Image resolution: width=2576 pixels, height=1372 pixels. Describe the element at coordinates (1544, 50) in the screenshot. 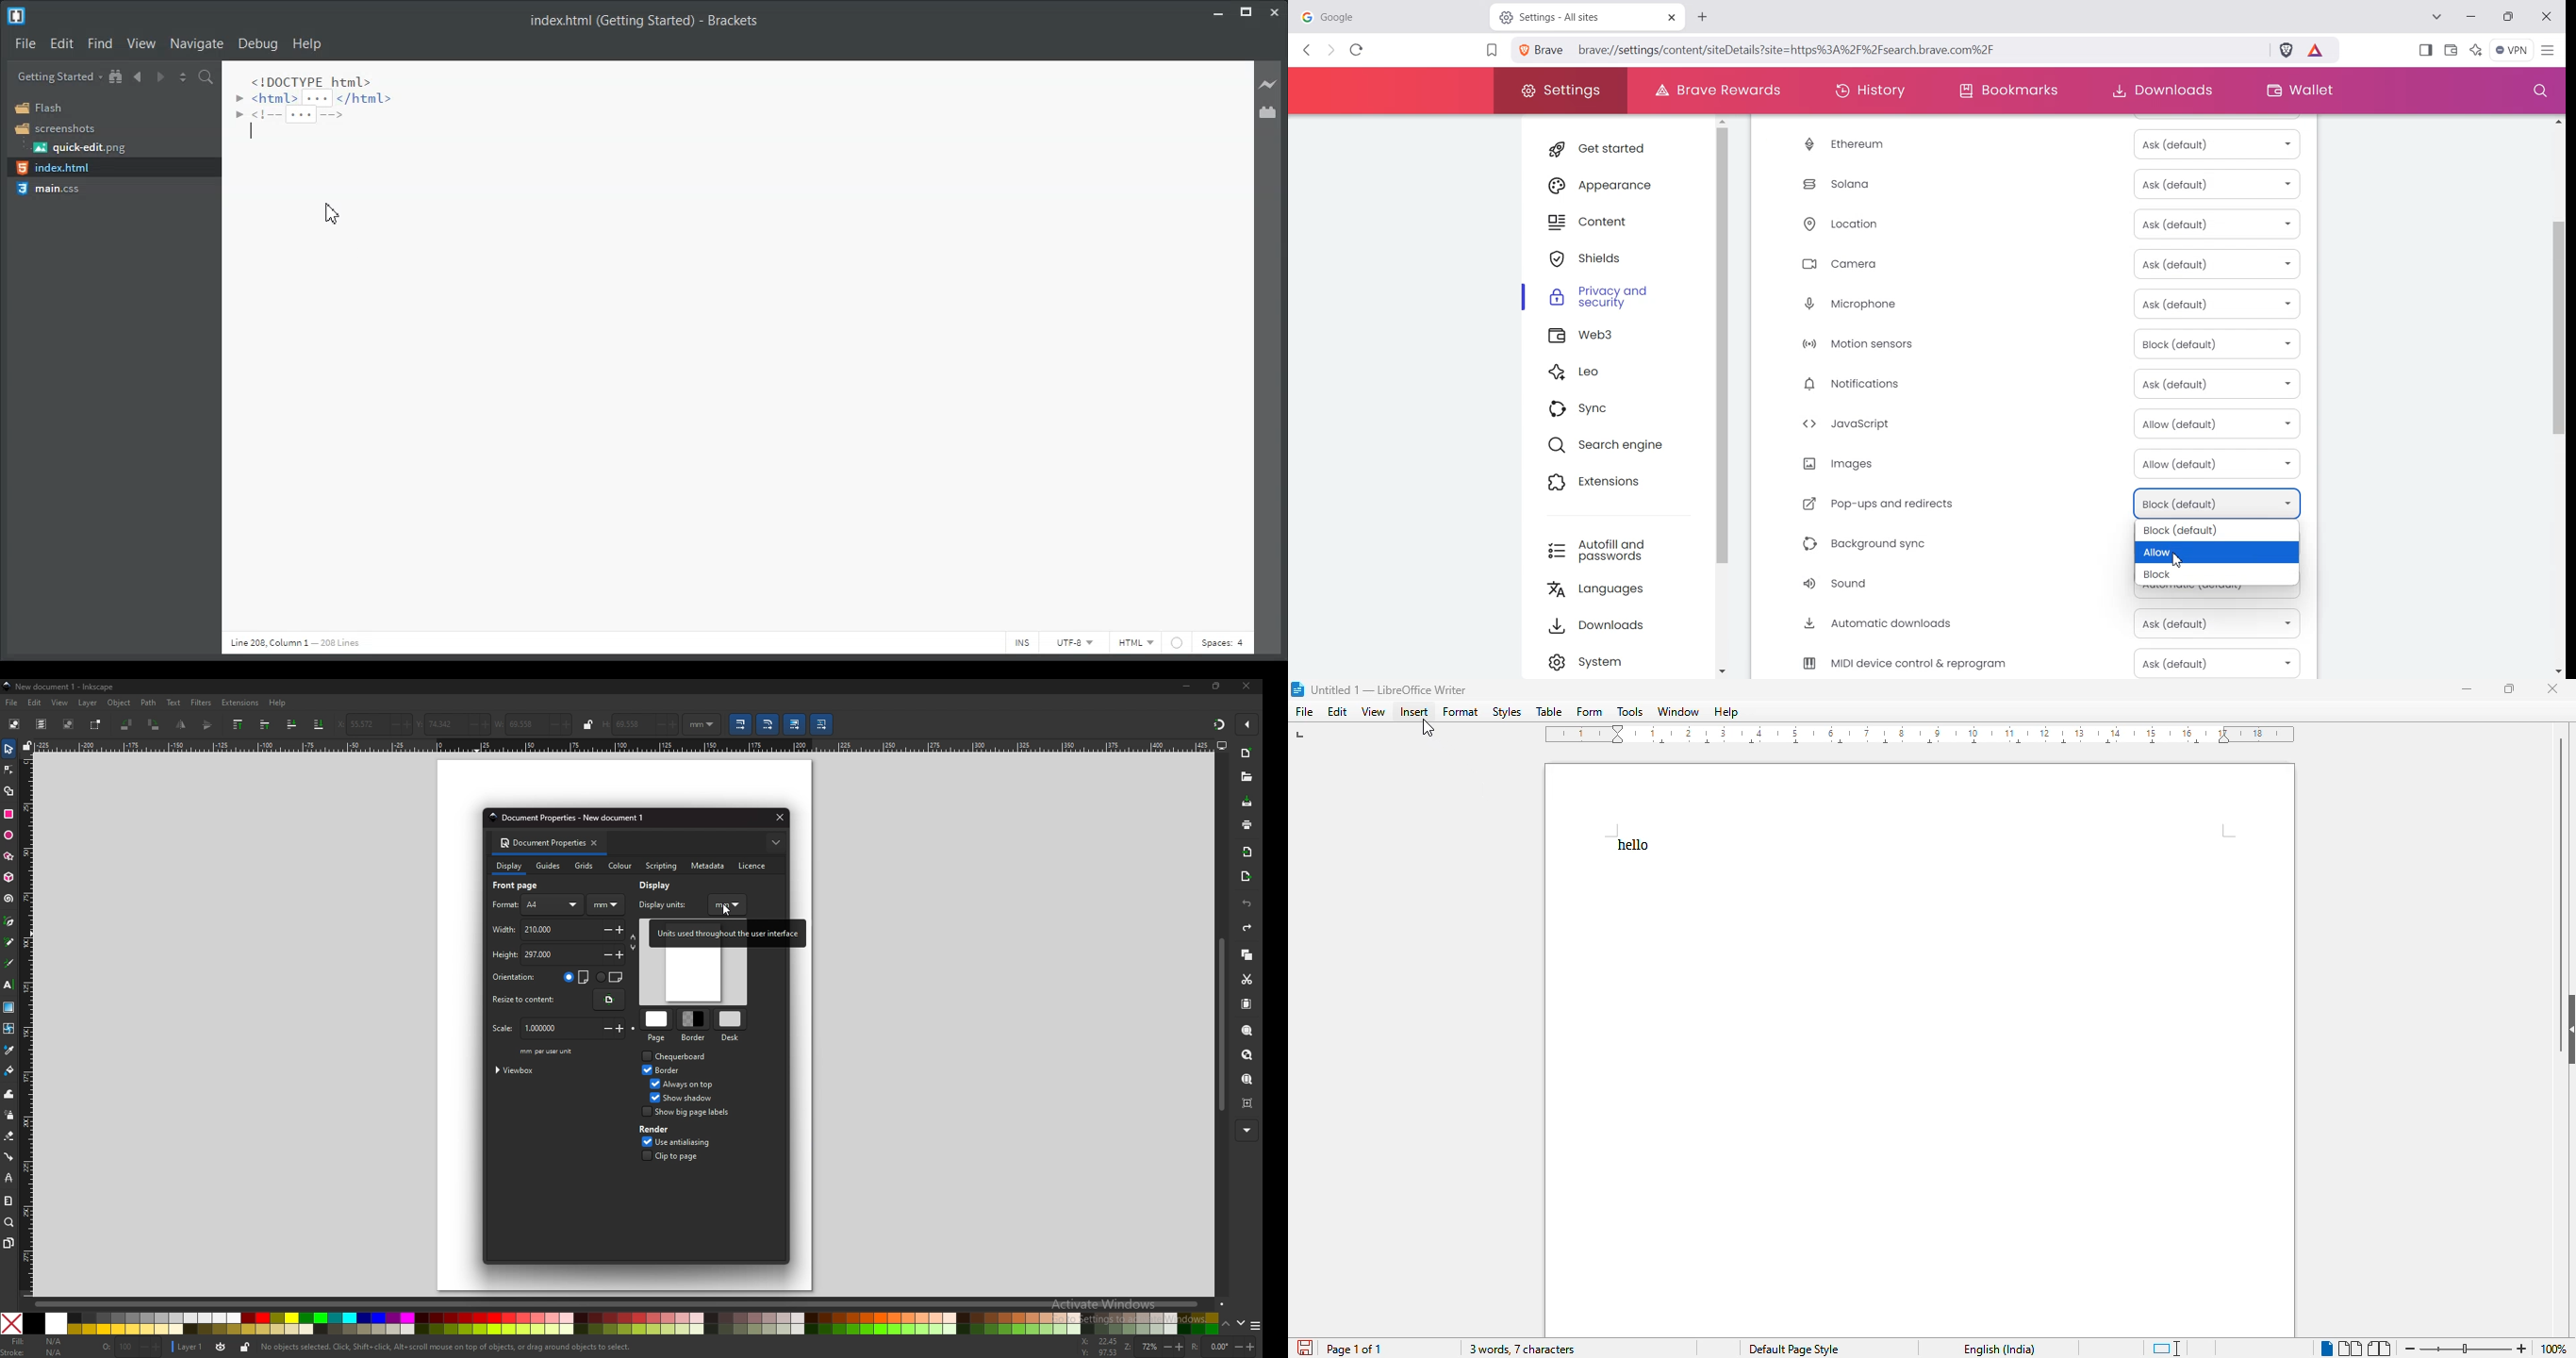

I see `View site information` at that location.